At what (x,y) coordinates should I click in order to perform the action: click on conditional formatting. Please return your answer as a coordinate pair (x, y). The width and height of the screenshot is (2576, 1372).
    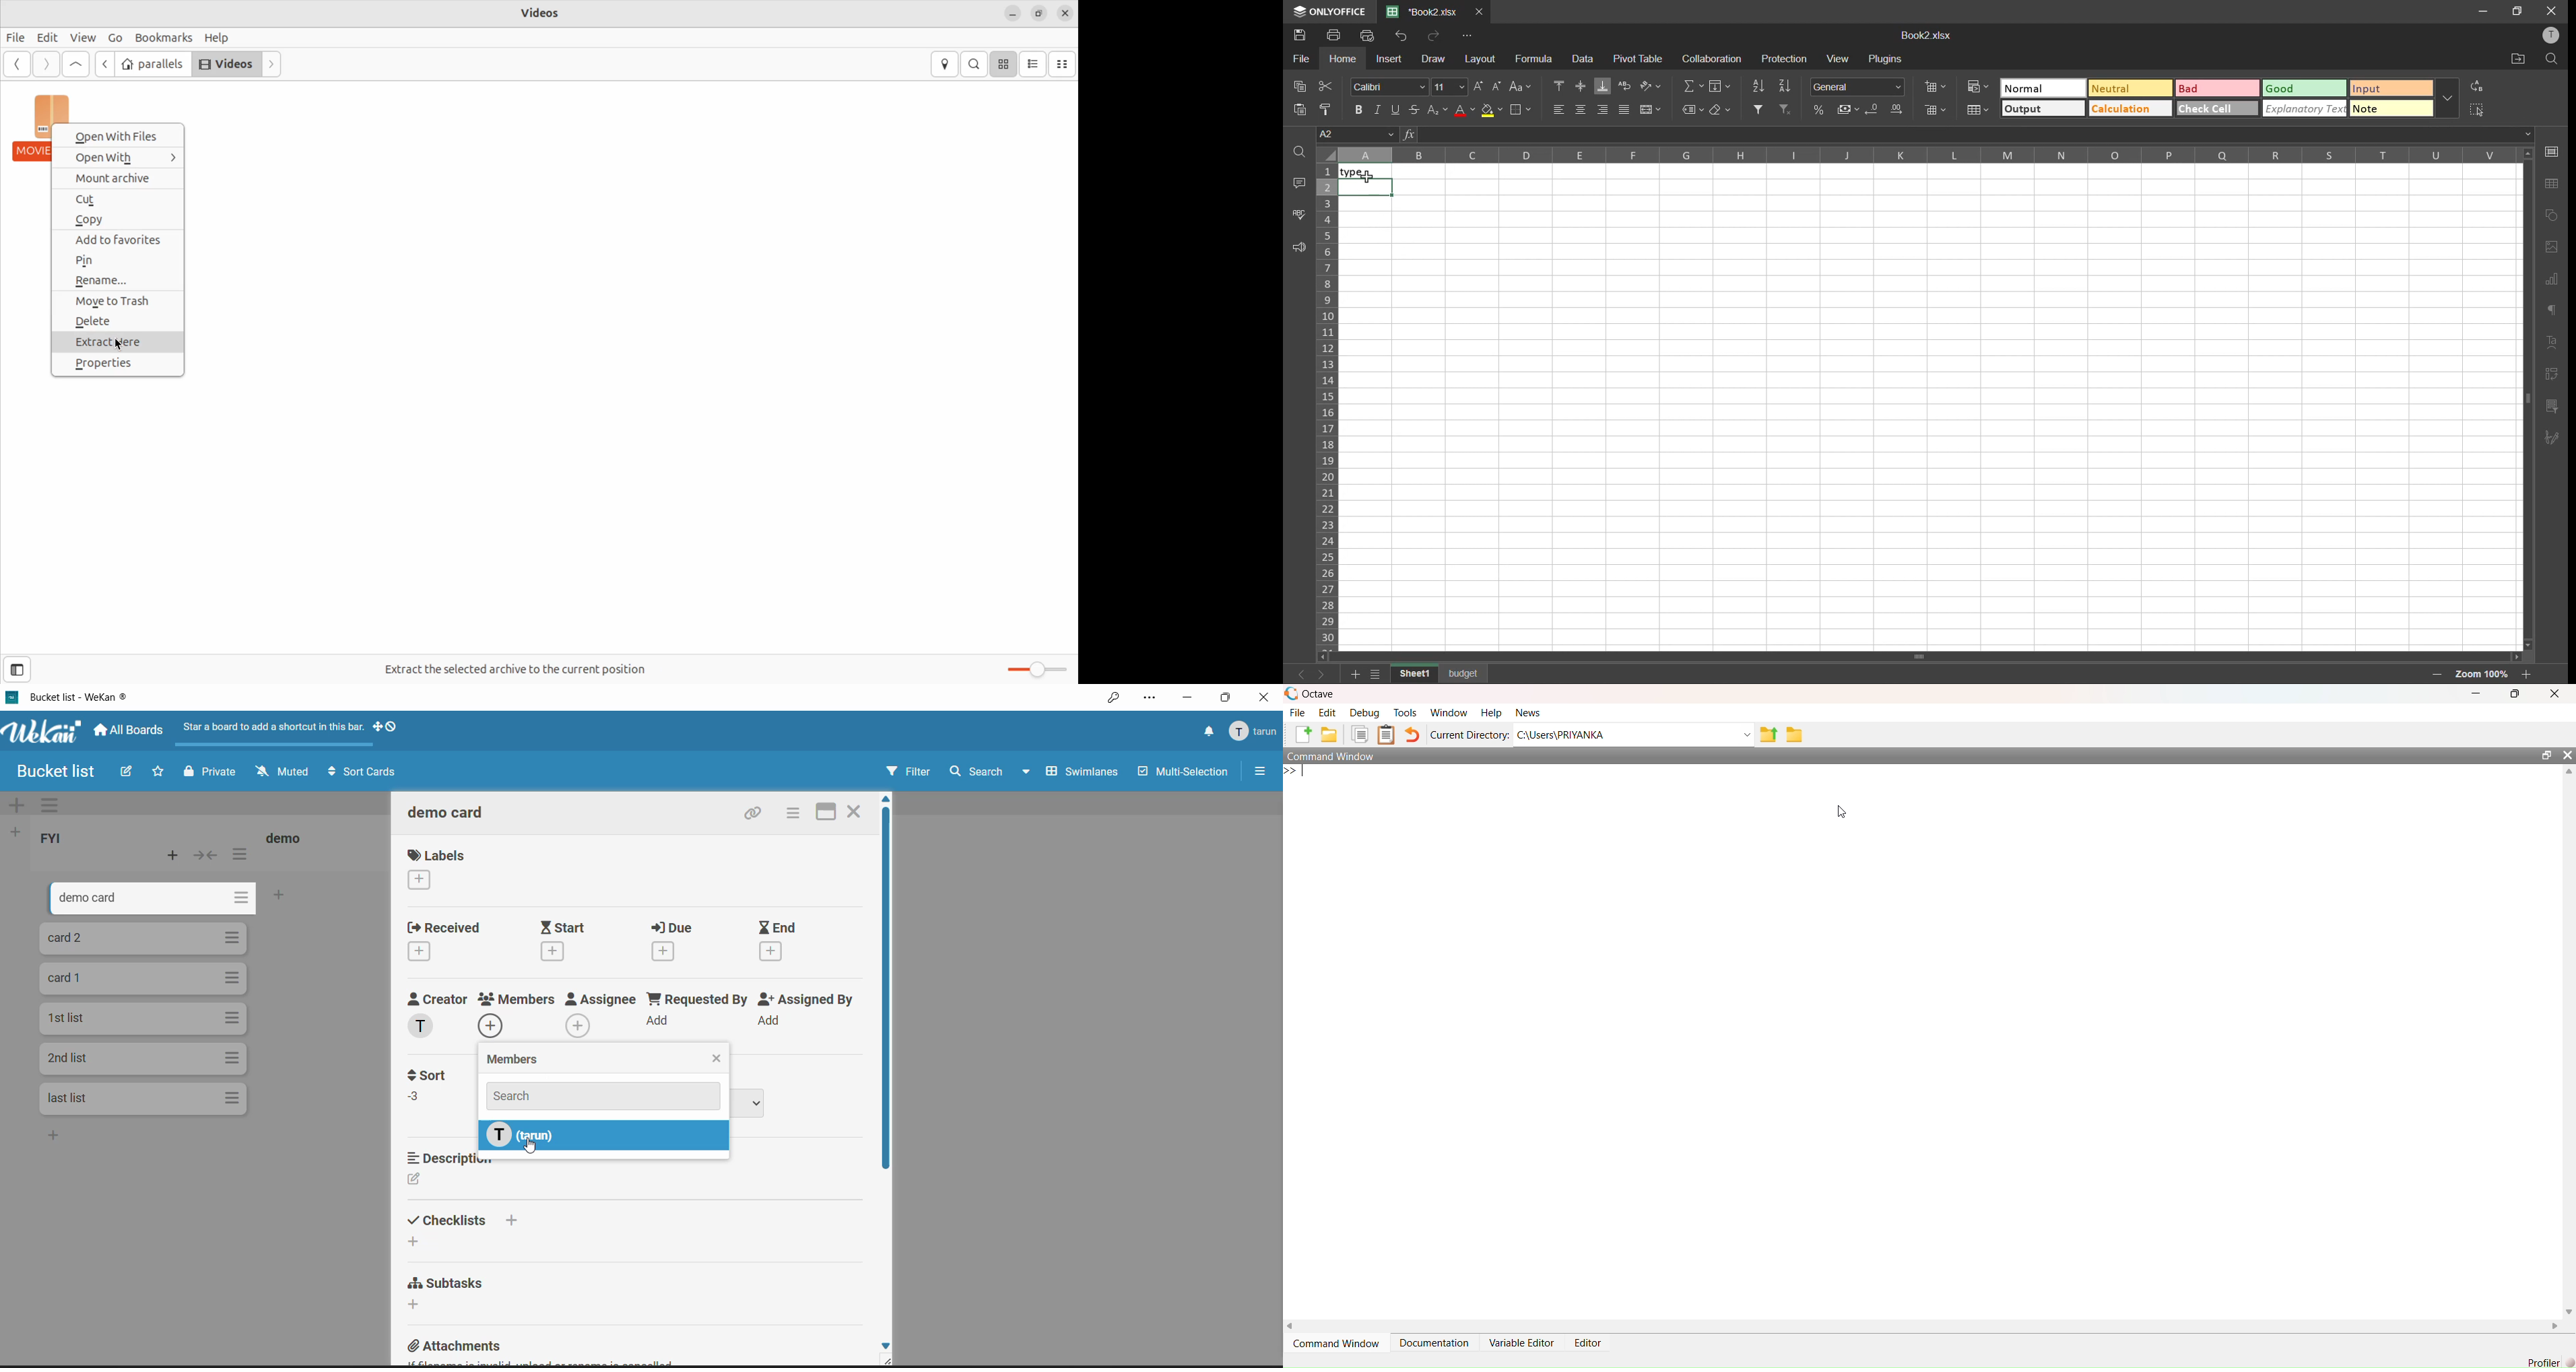
    Looking at the image, I should click on (1978, 87).